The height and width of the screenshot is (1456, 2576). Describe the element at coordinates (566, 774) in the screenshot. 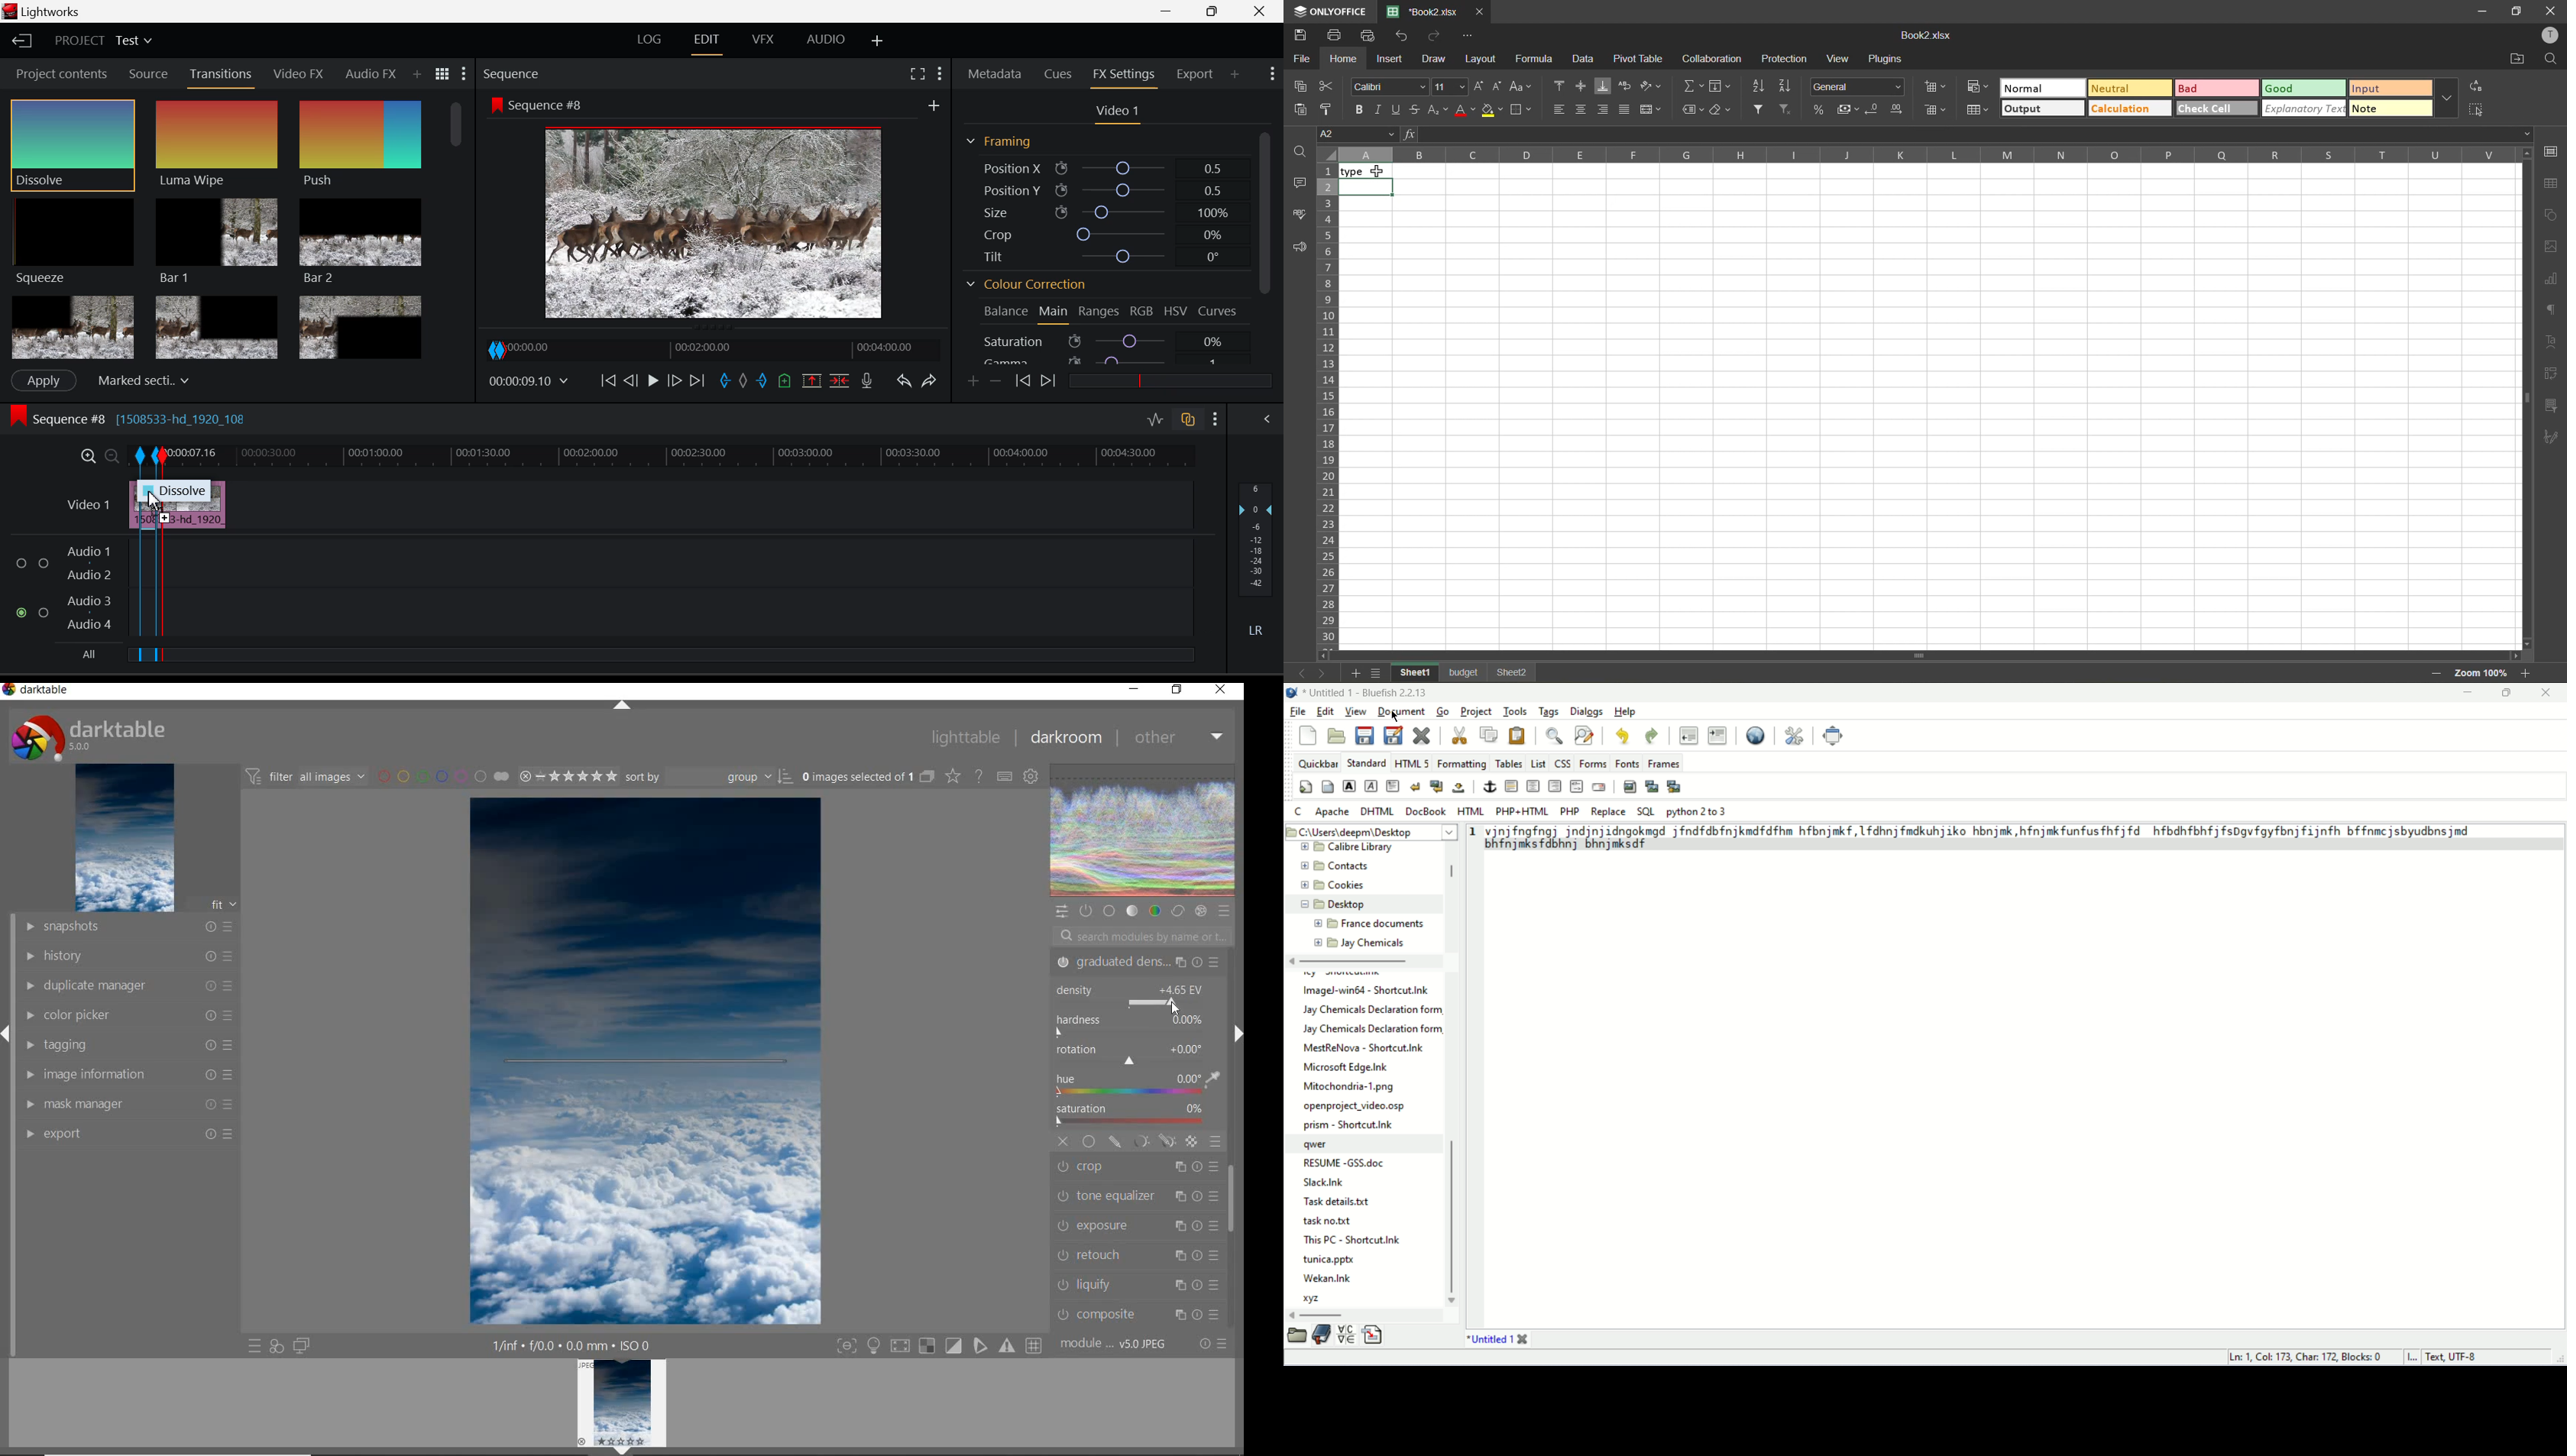

I see `SELECTED IMAGE RANGE RATING` at that location.